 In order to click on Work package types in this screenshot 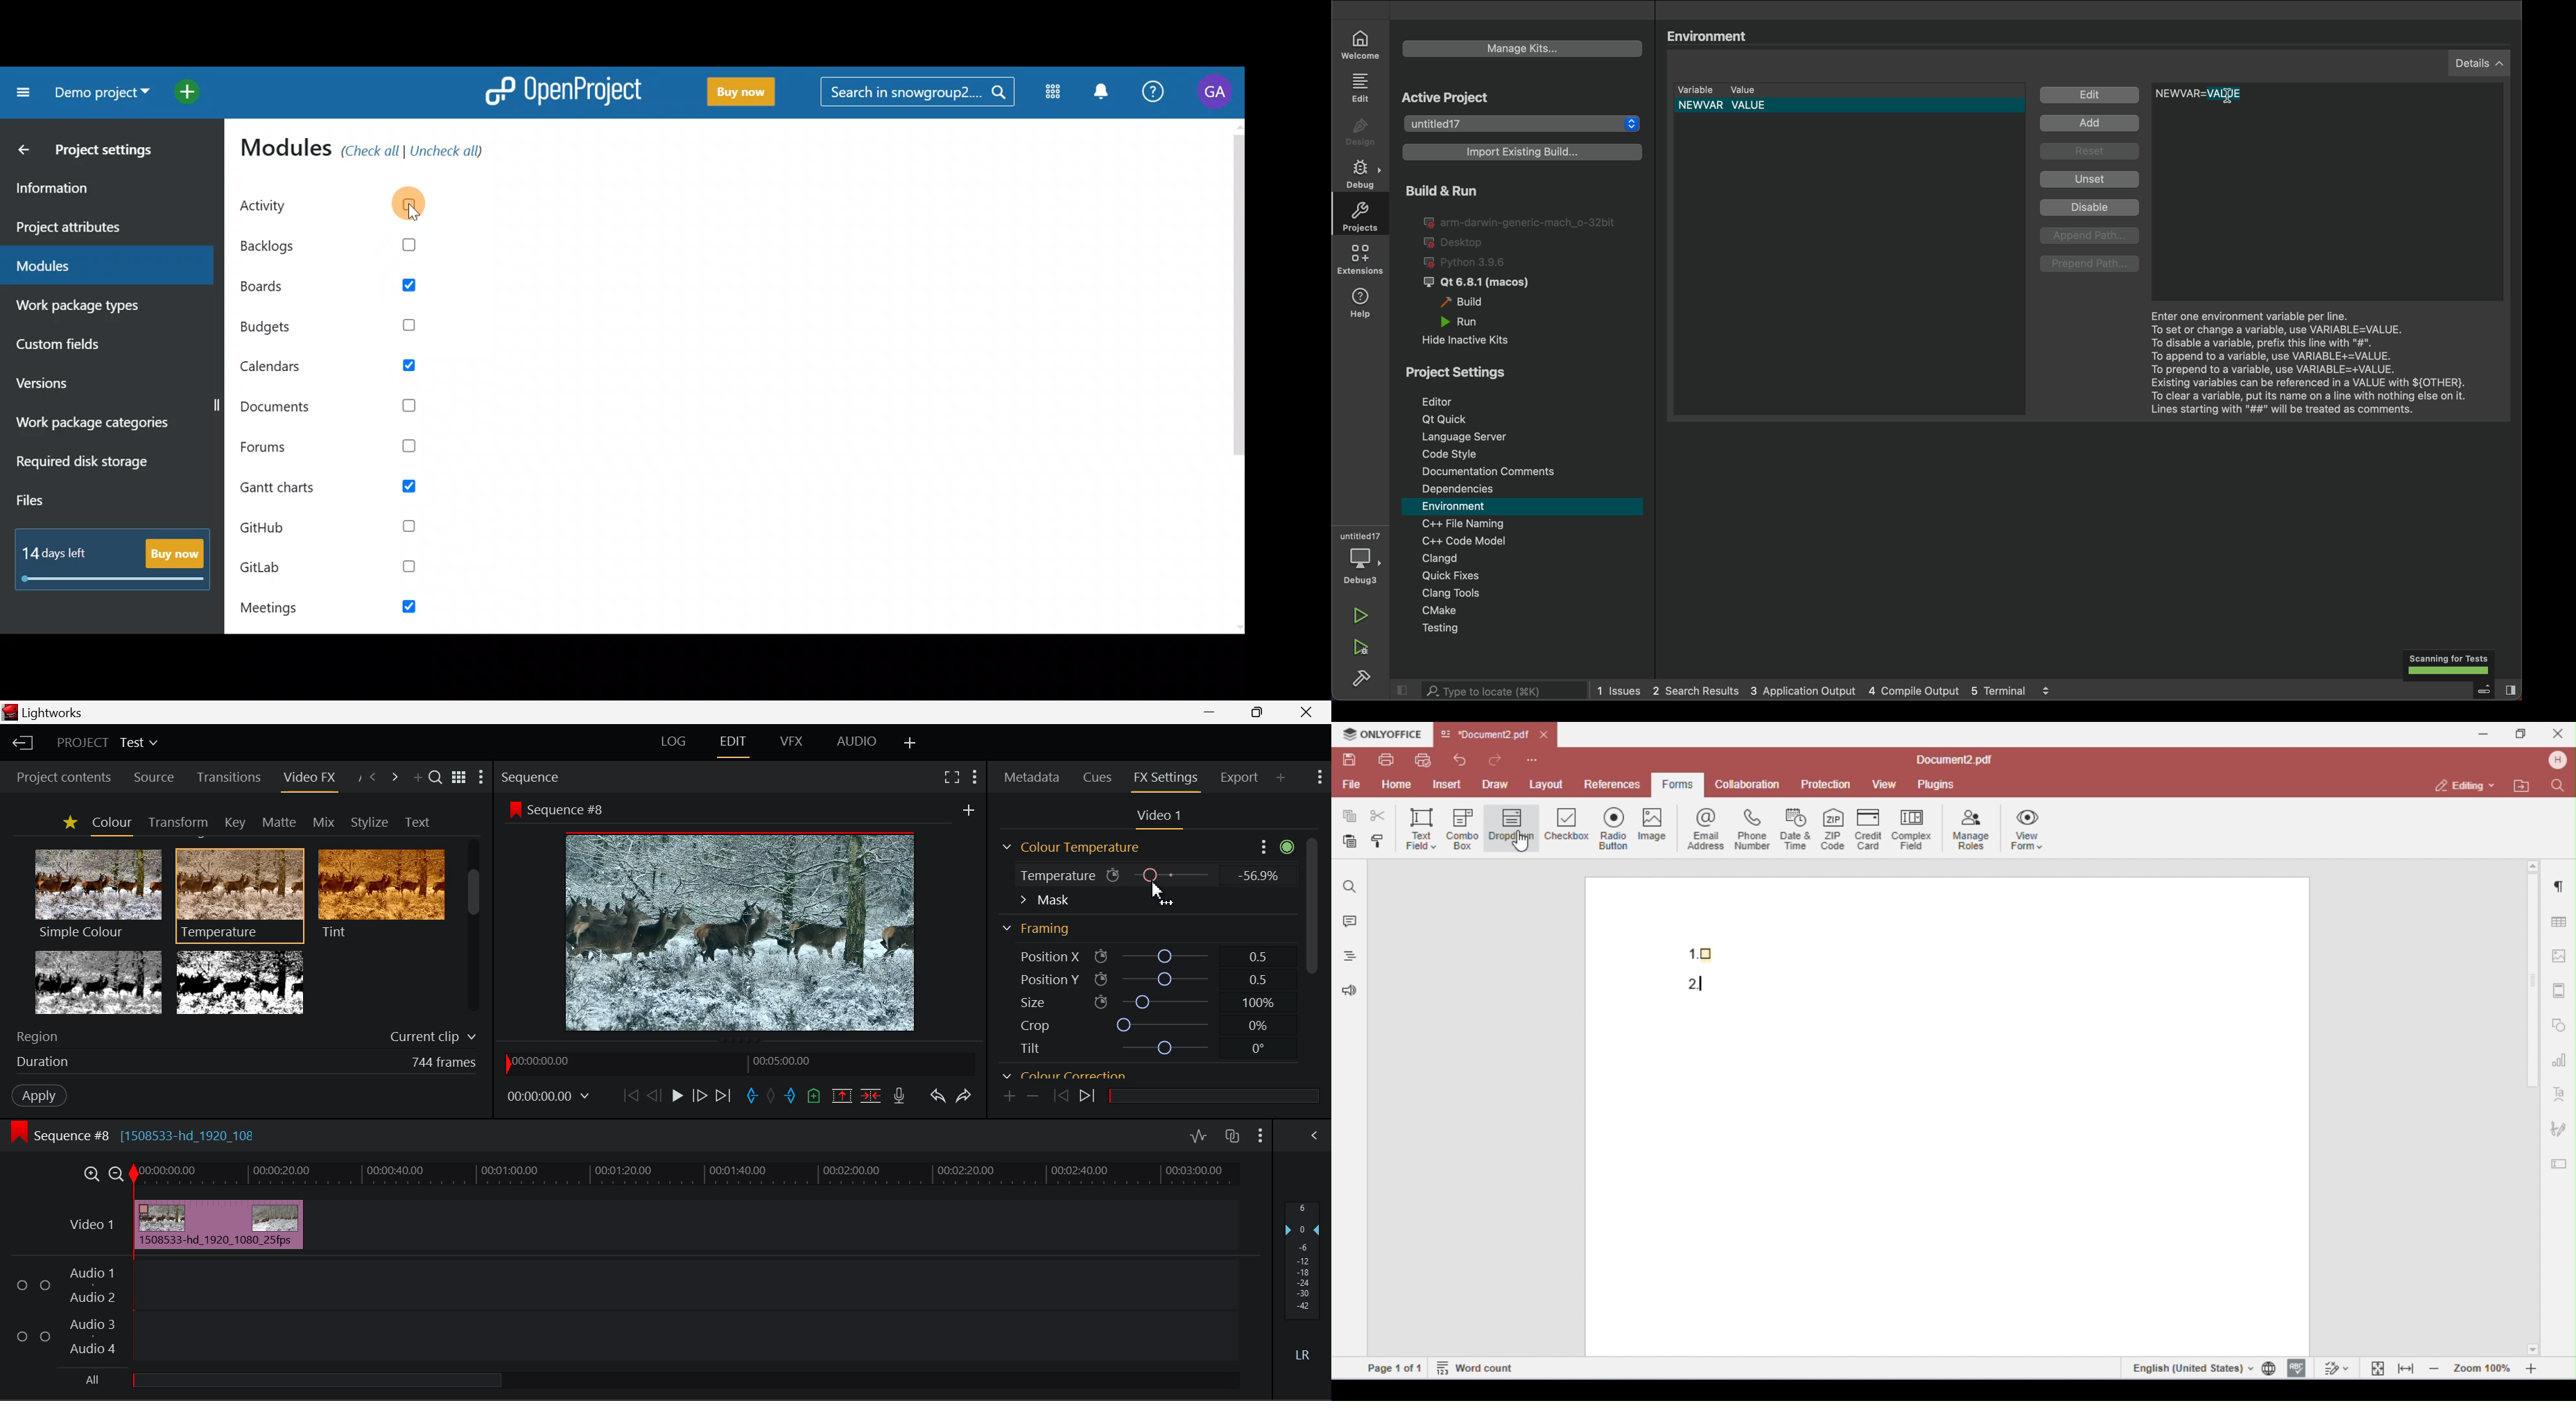, I will do `click(100, 308)`.